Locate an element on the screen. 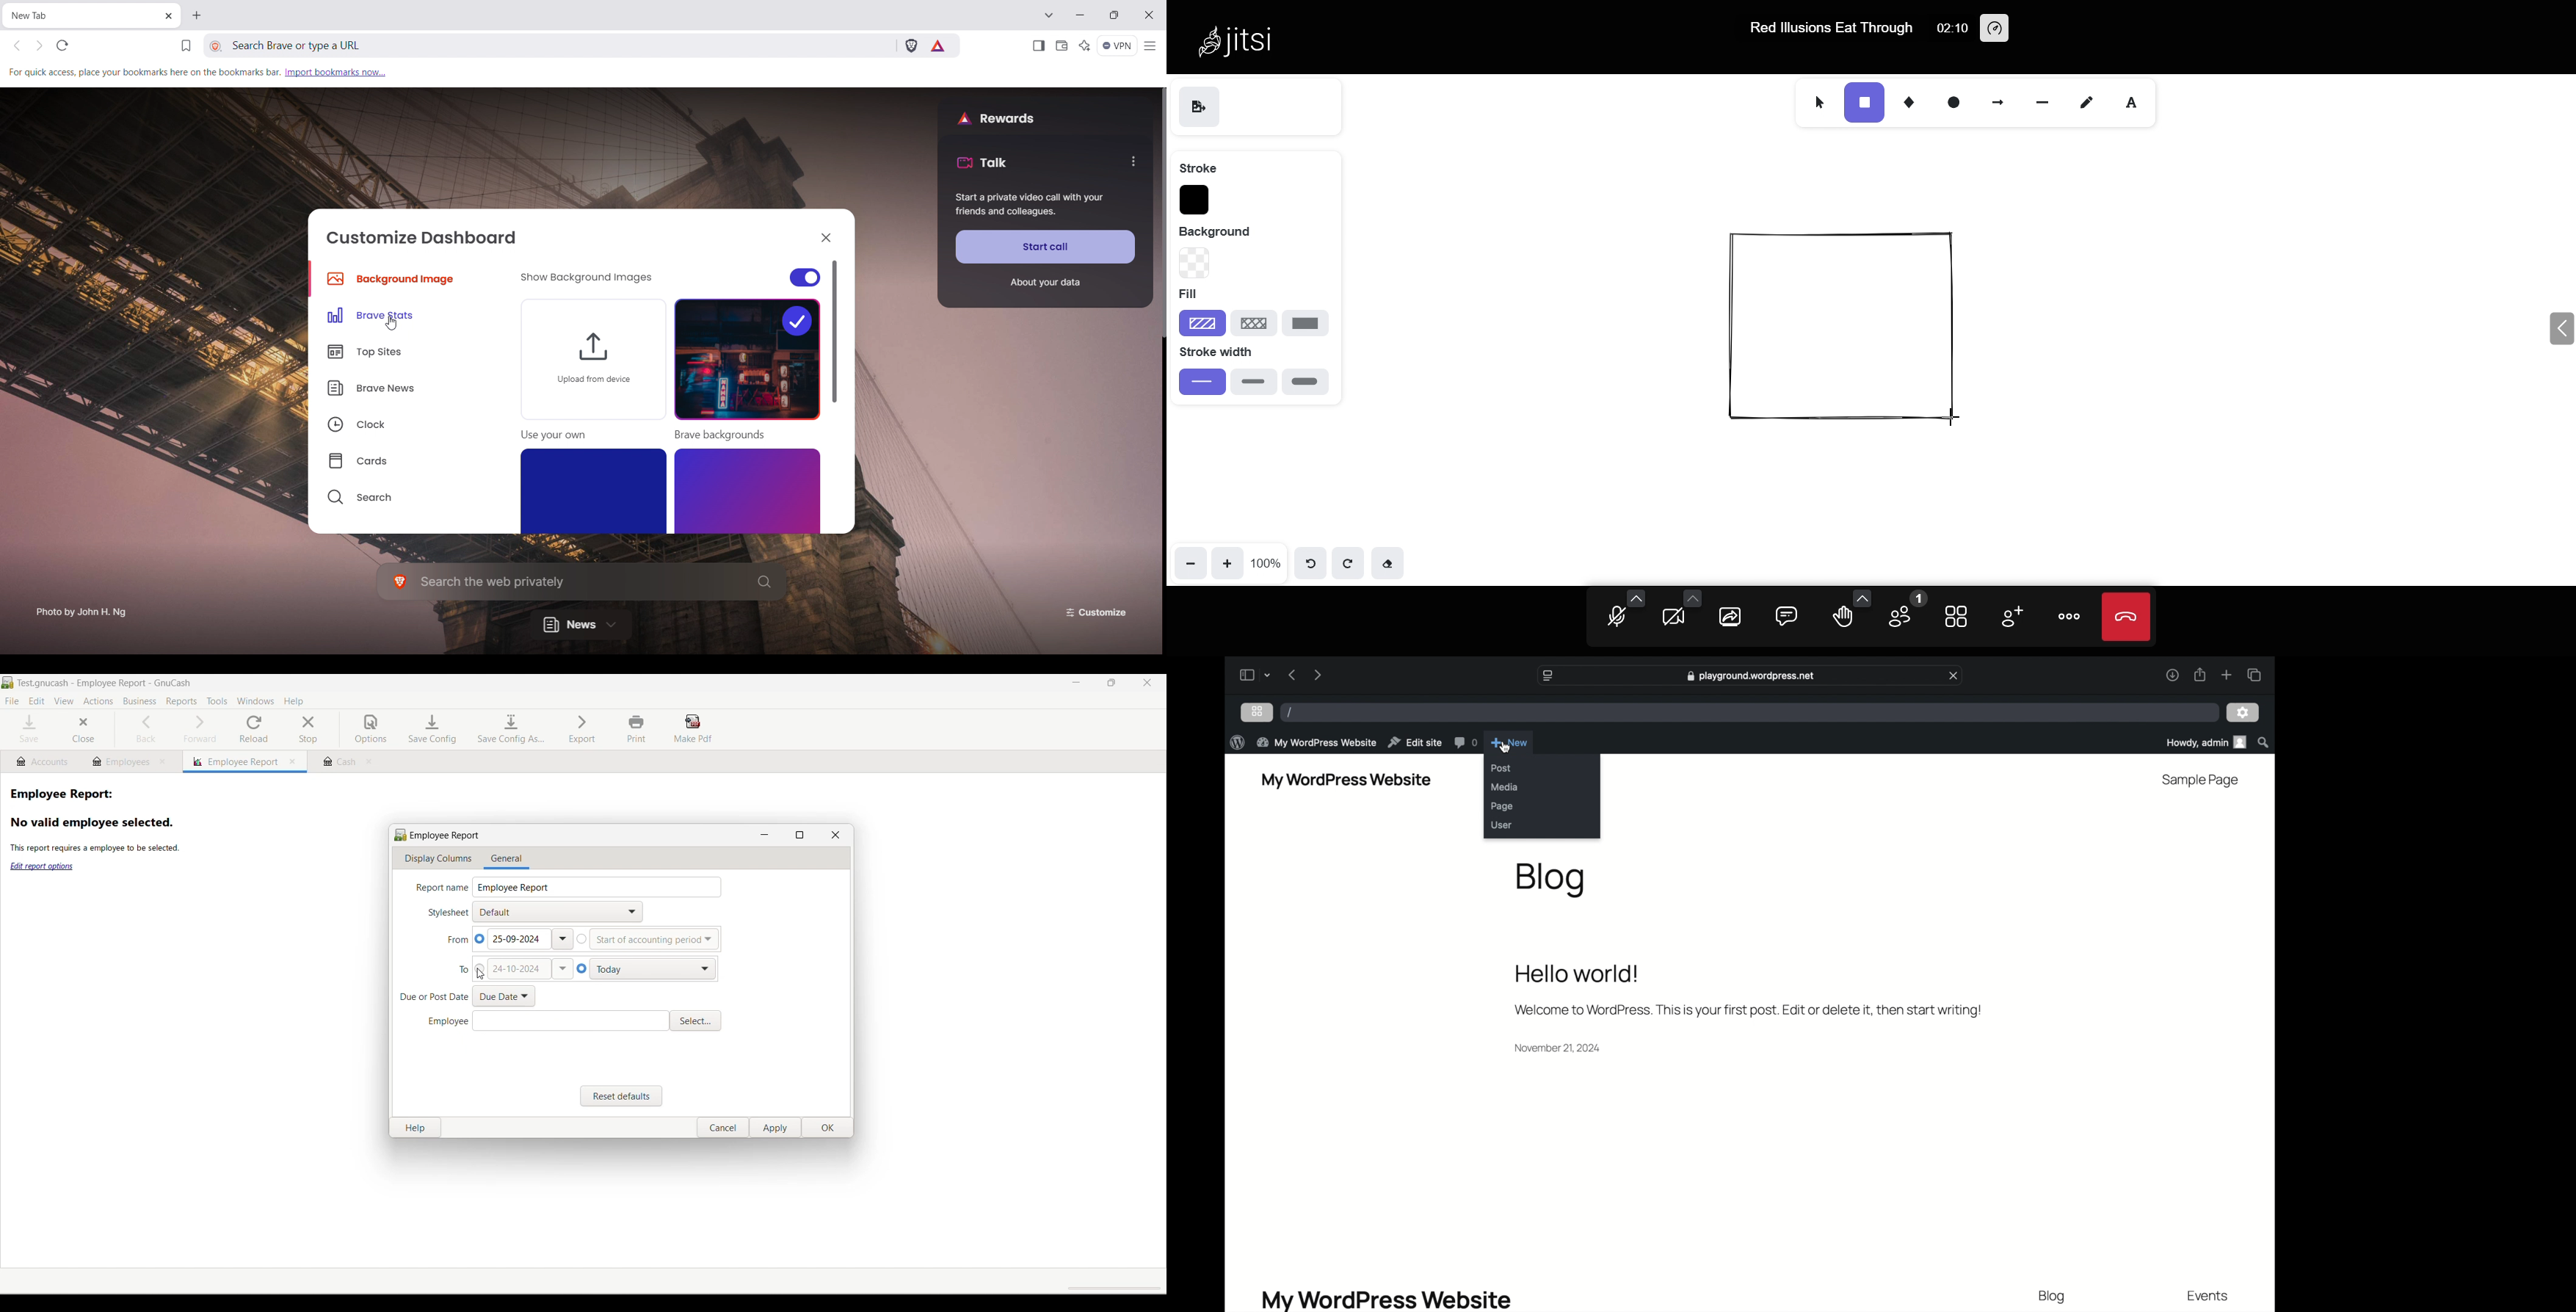 Image resolution: width=2576 pixels, height=1316 pixels. customize and control is located at coordinates (1152, 46).